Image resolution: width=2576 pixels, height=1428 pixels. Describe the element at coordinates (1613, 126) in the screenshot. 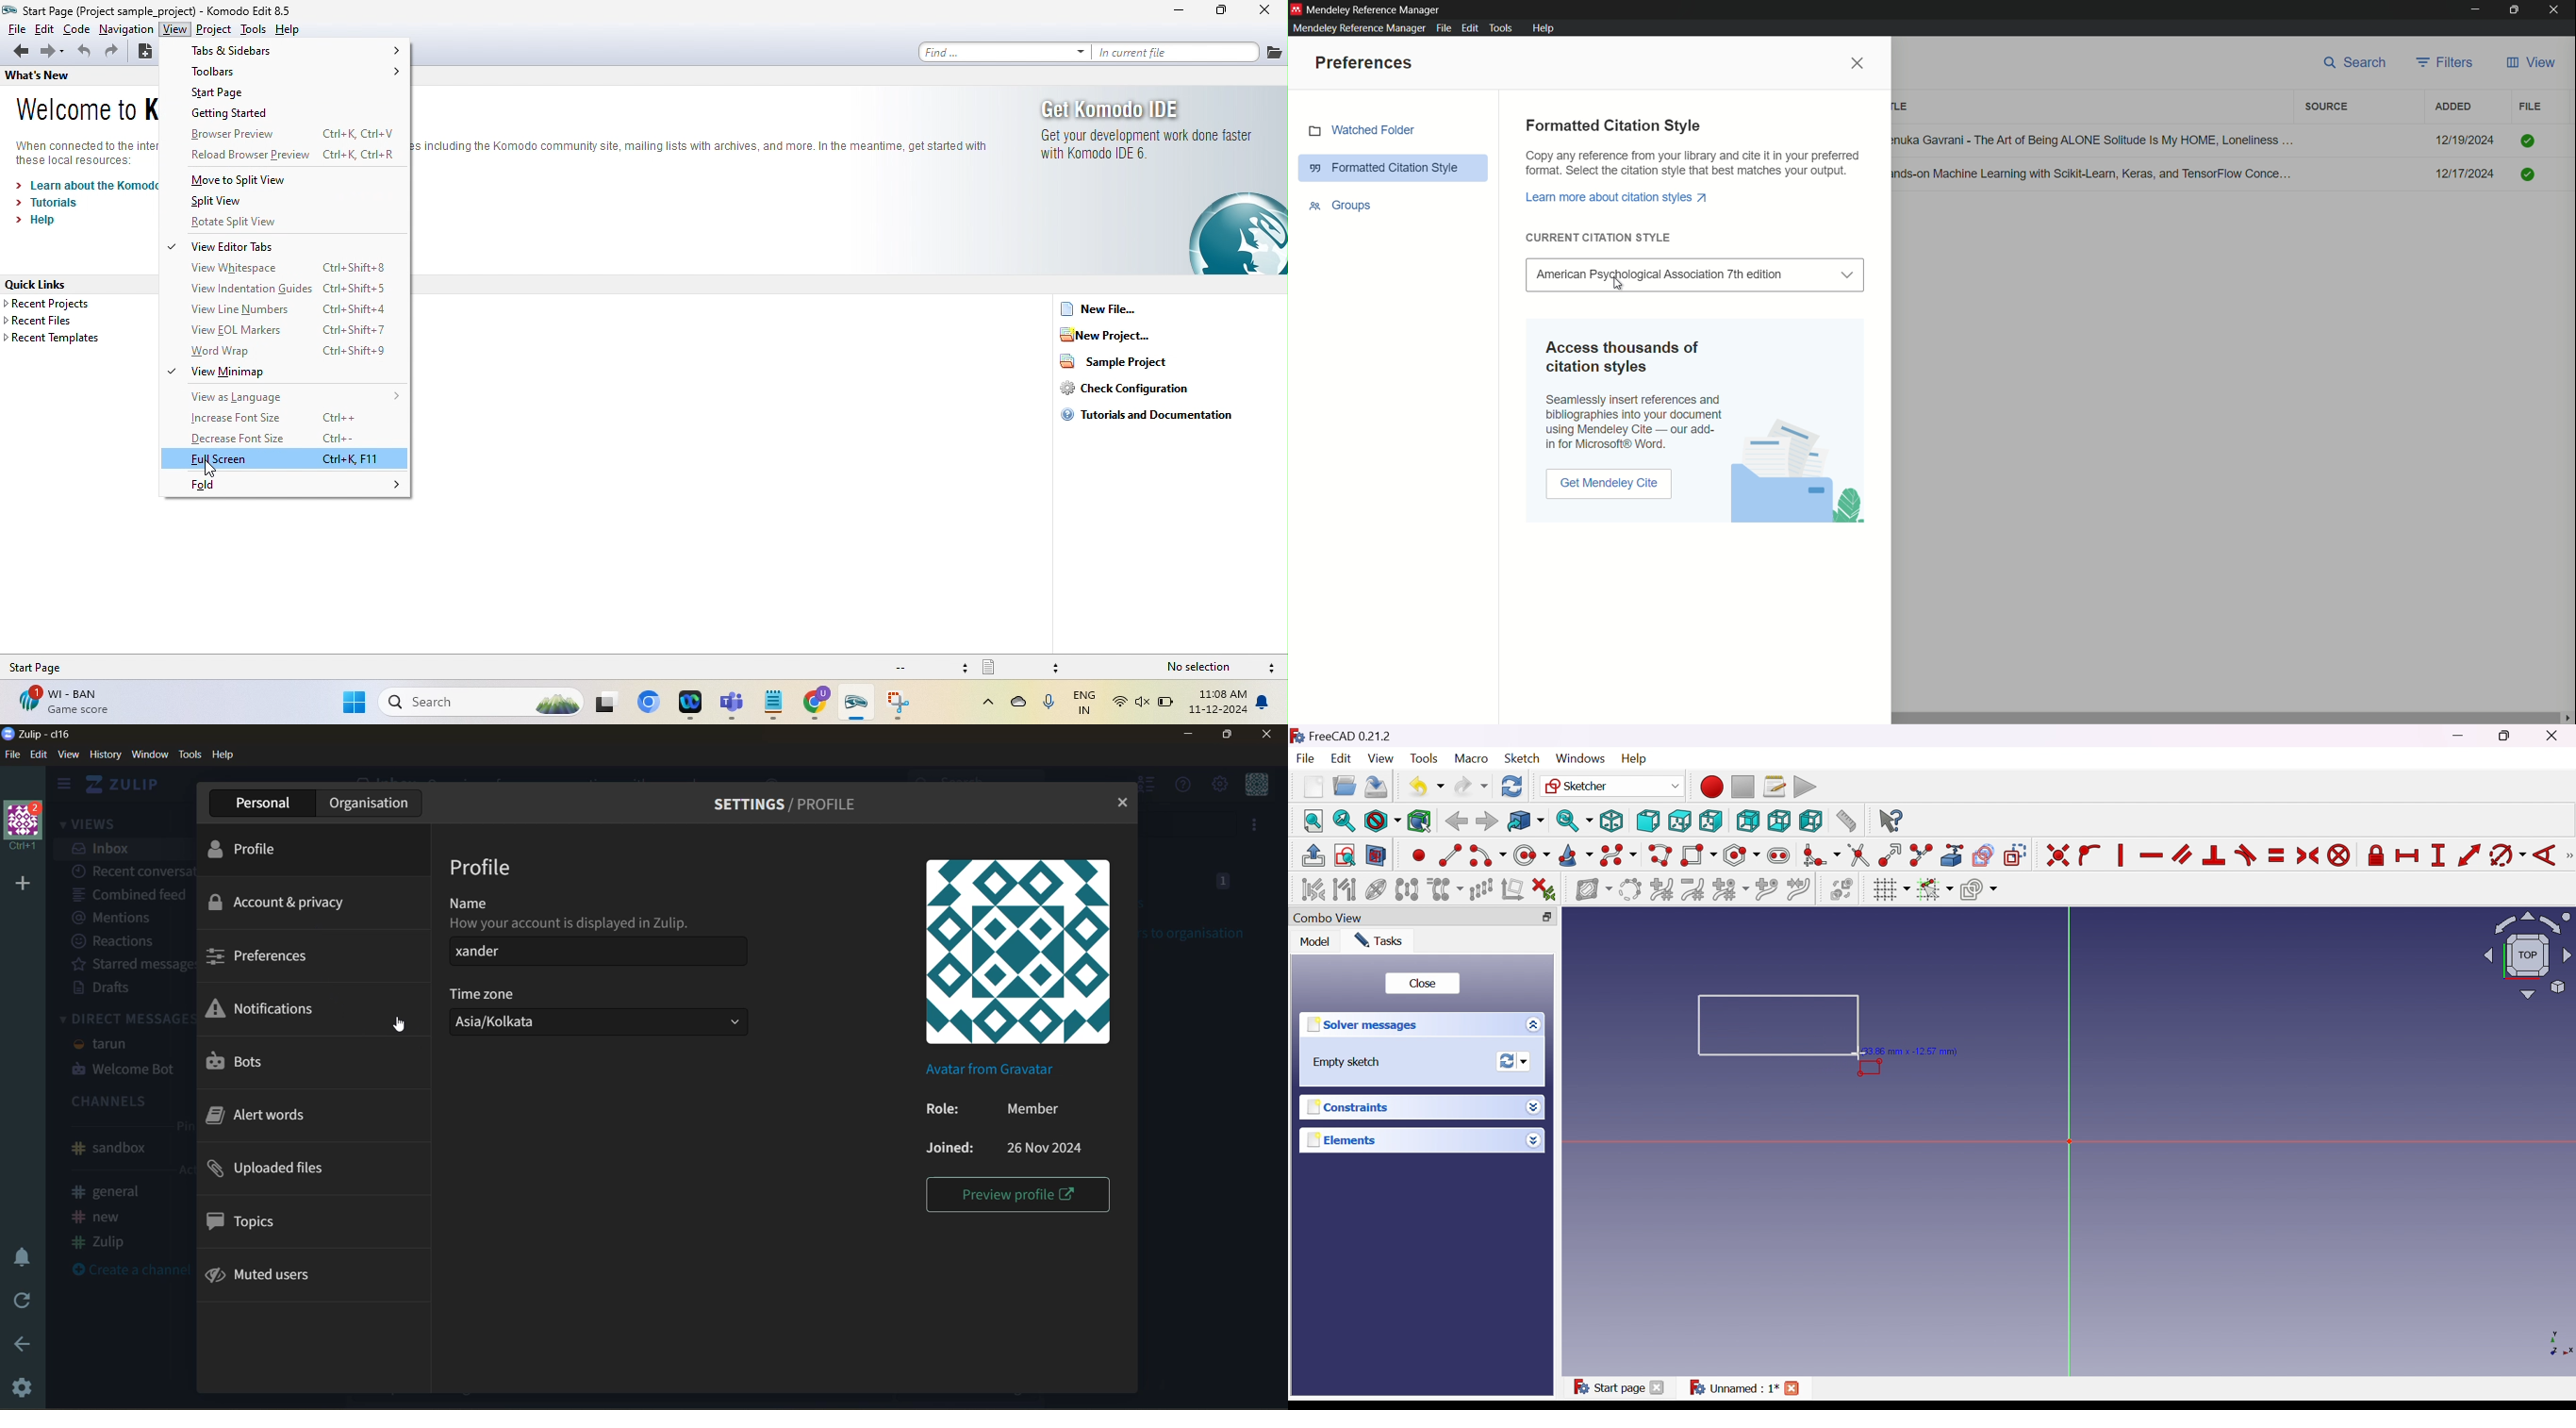

I see `formatted citation style` at that location.